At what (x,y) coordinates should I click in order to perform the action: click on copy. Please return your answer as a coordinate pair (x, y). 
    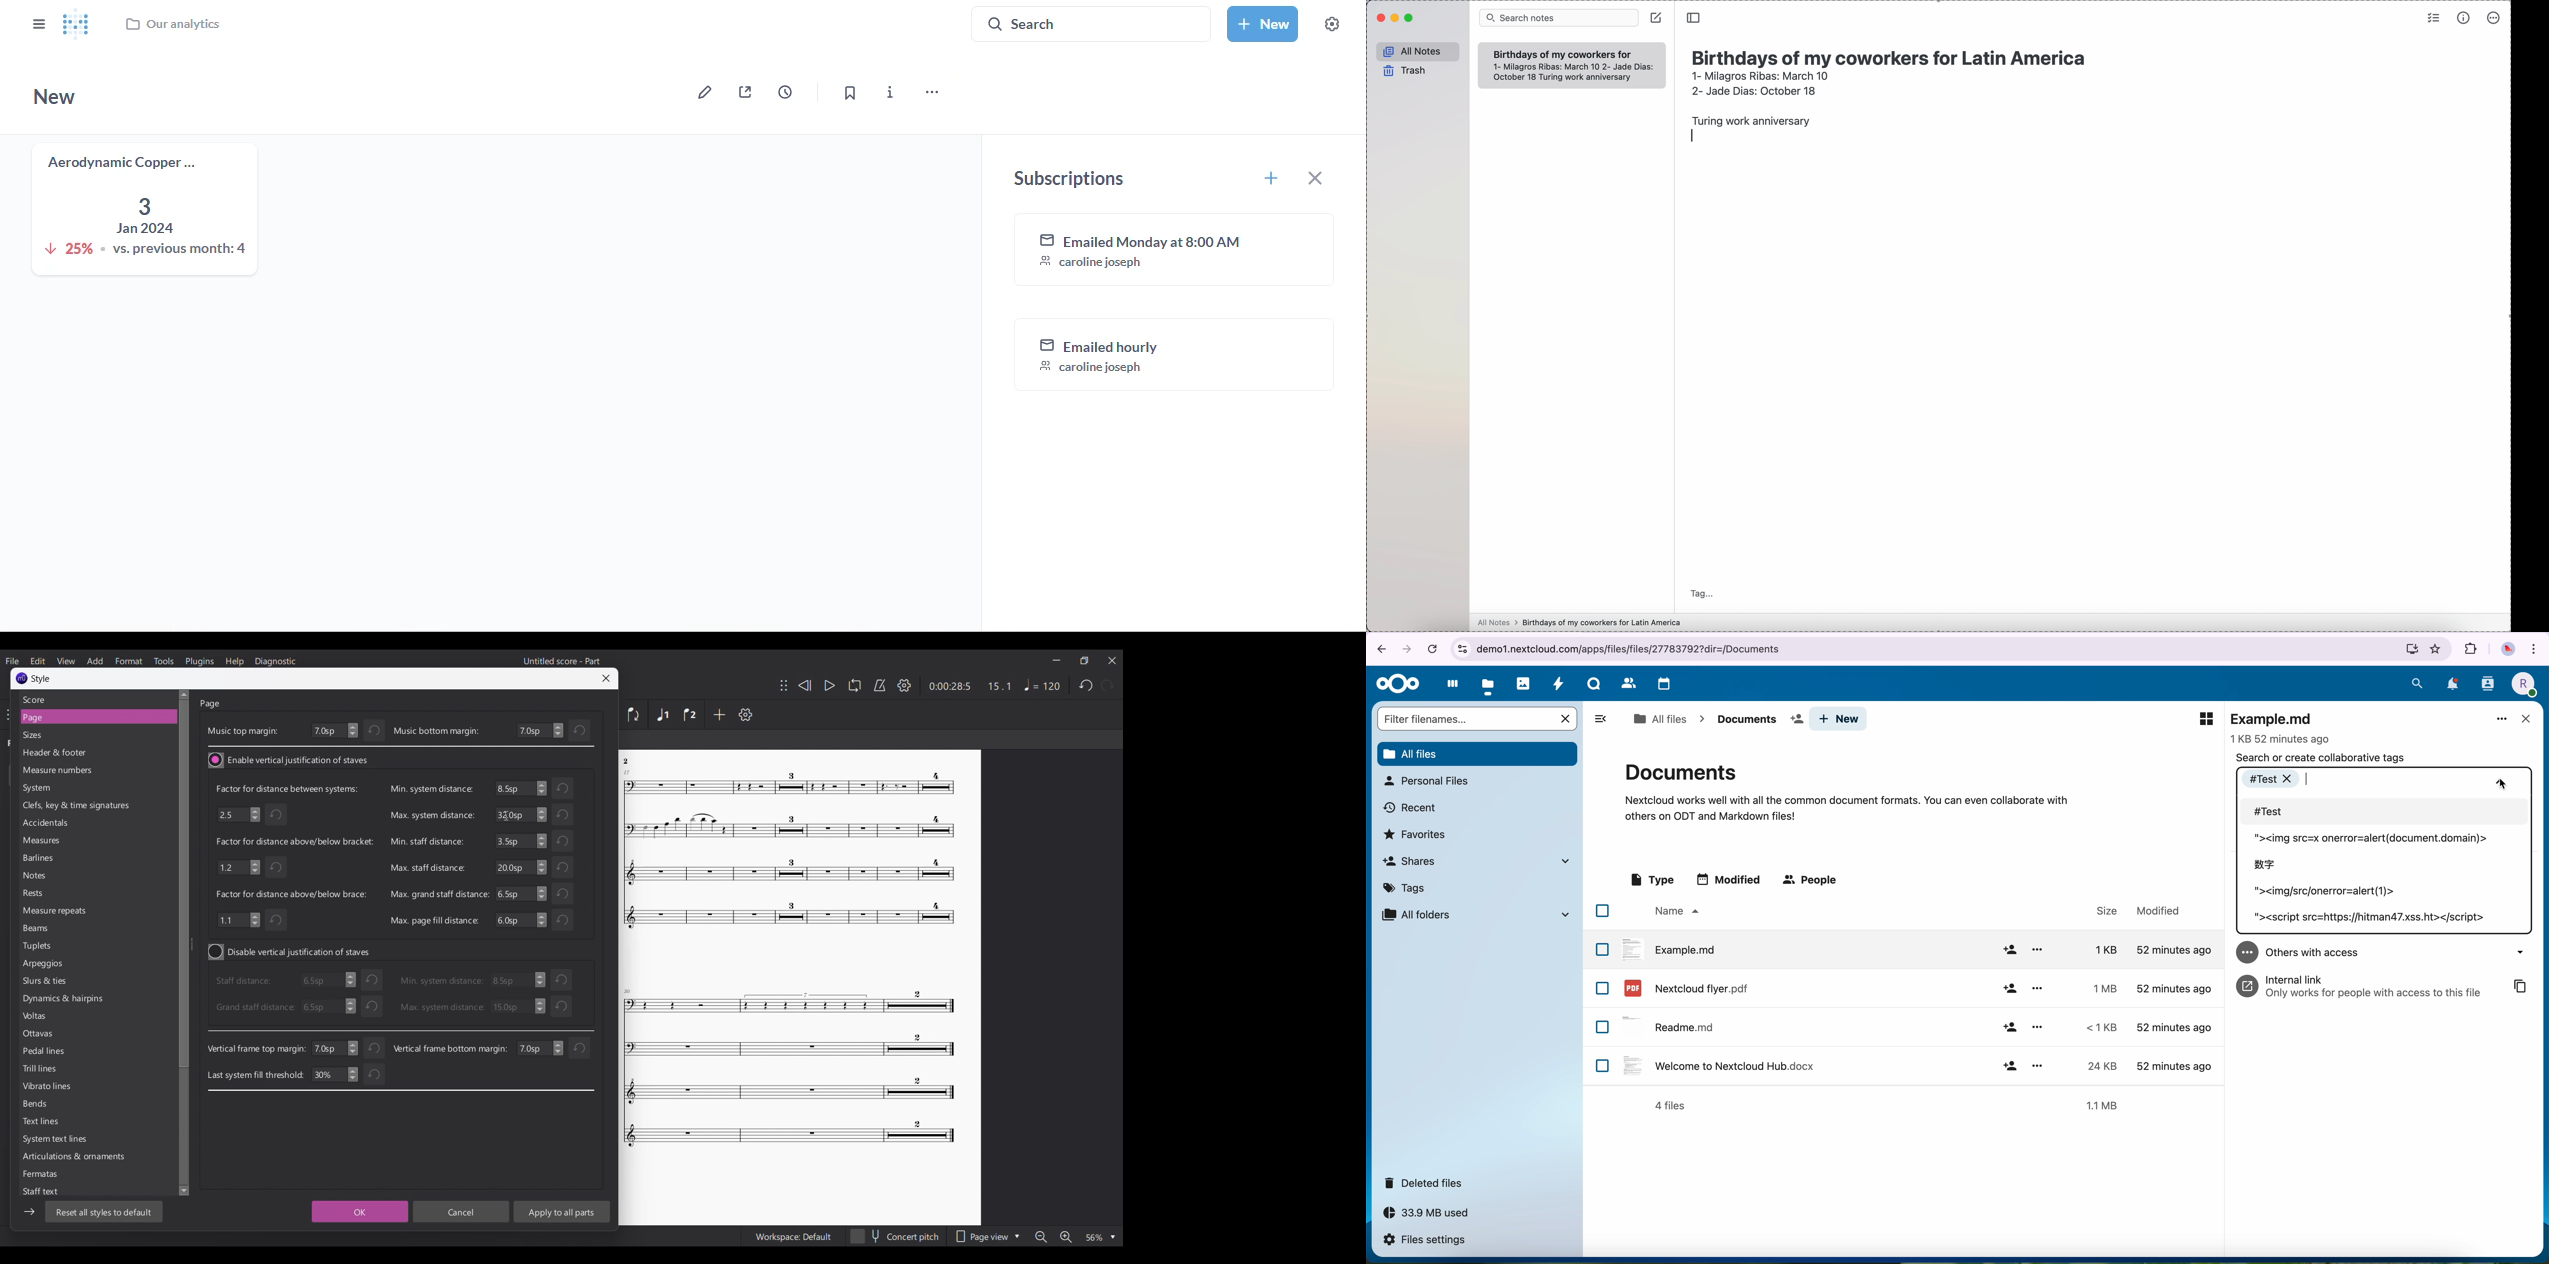
    Looking at the image, I should click on (2522, 986).